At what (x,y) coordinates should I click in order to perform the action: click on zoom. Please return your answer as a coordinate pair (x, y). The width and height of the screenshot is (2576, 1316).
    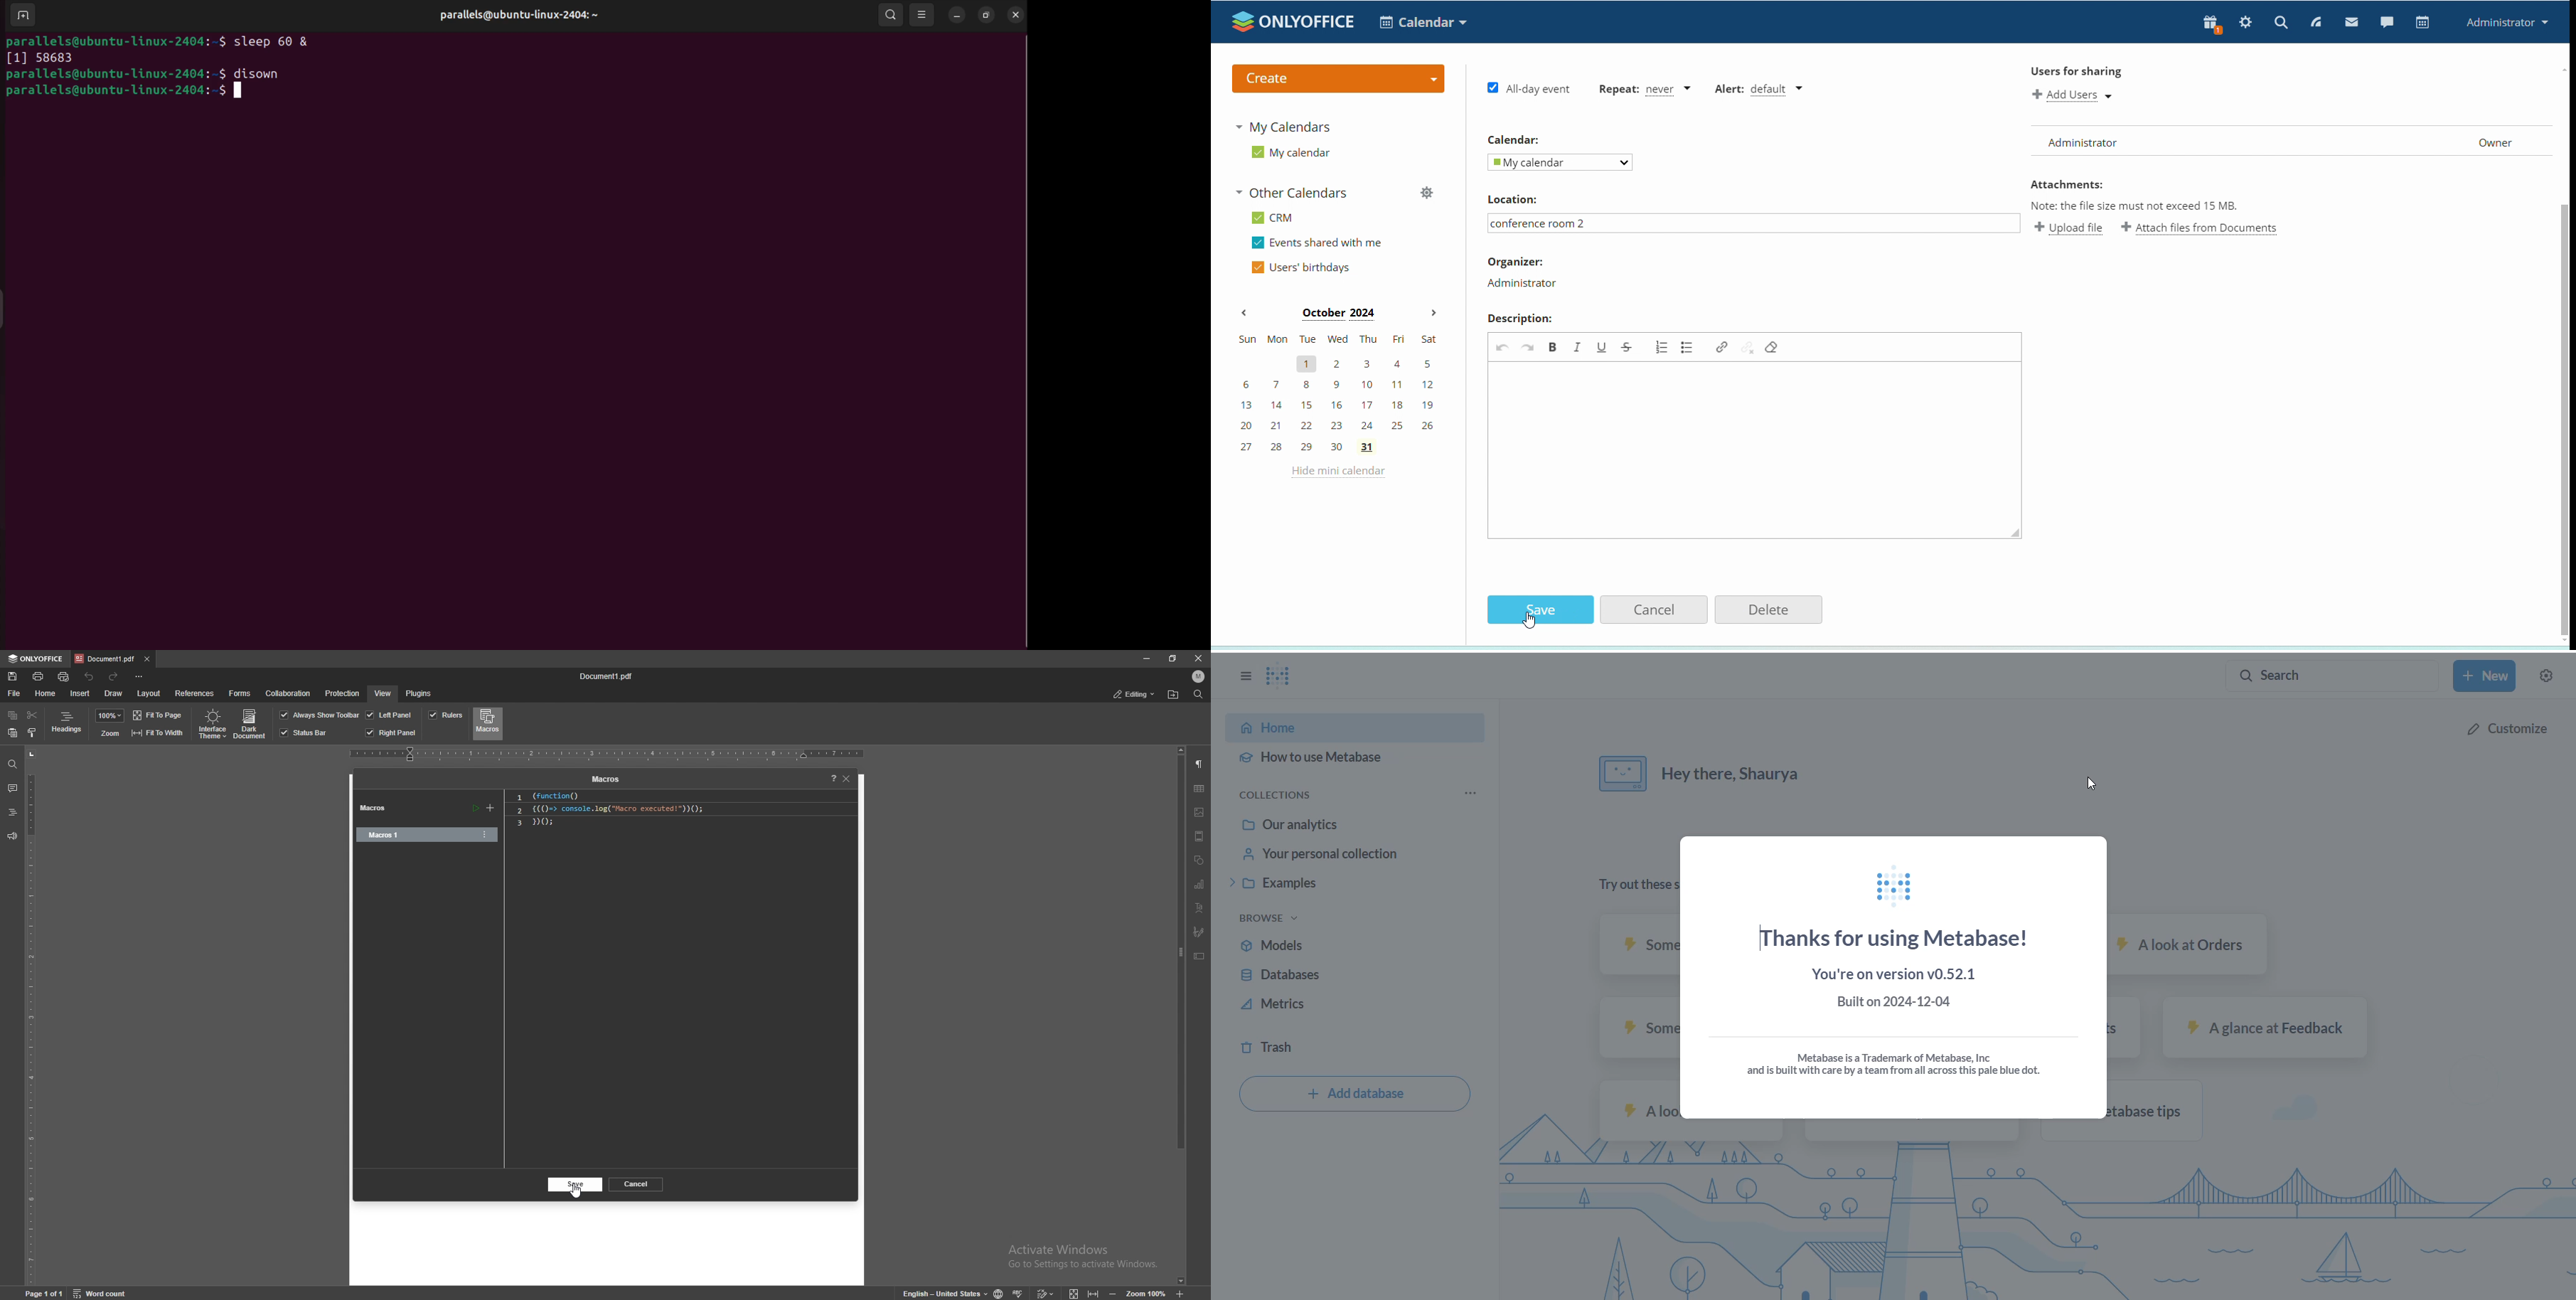
    Looking at the image, I should click on (110, 716).